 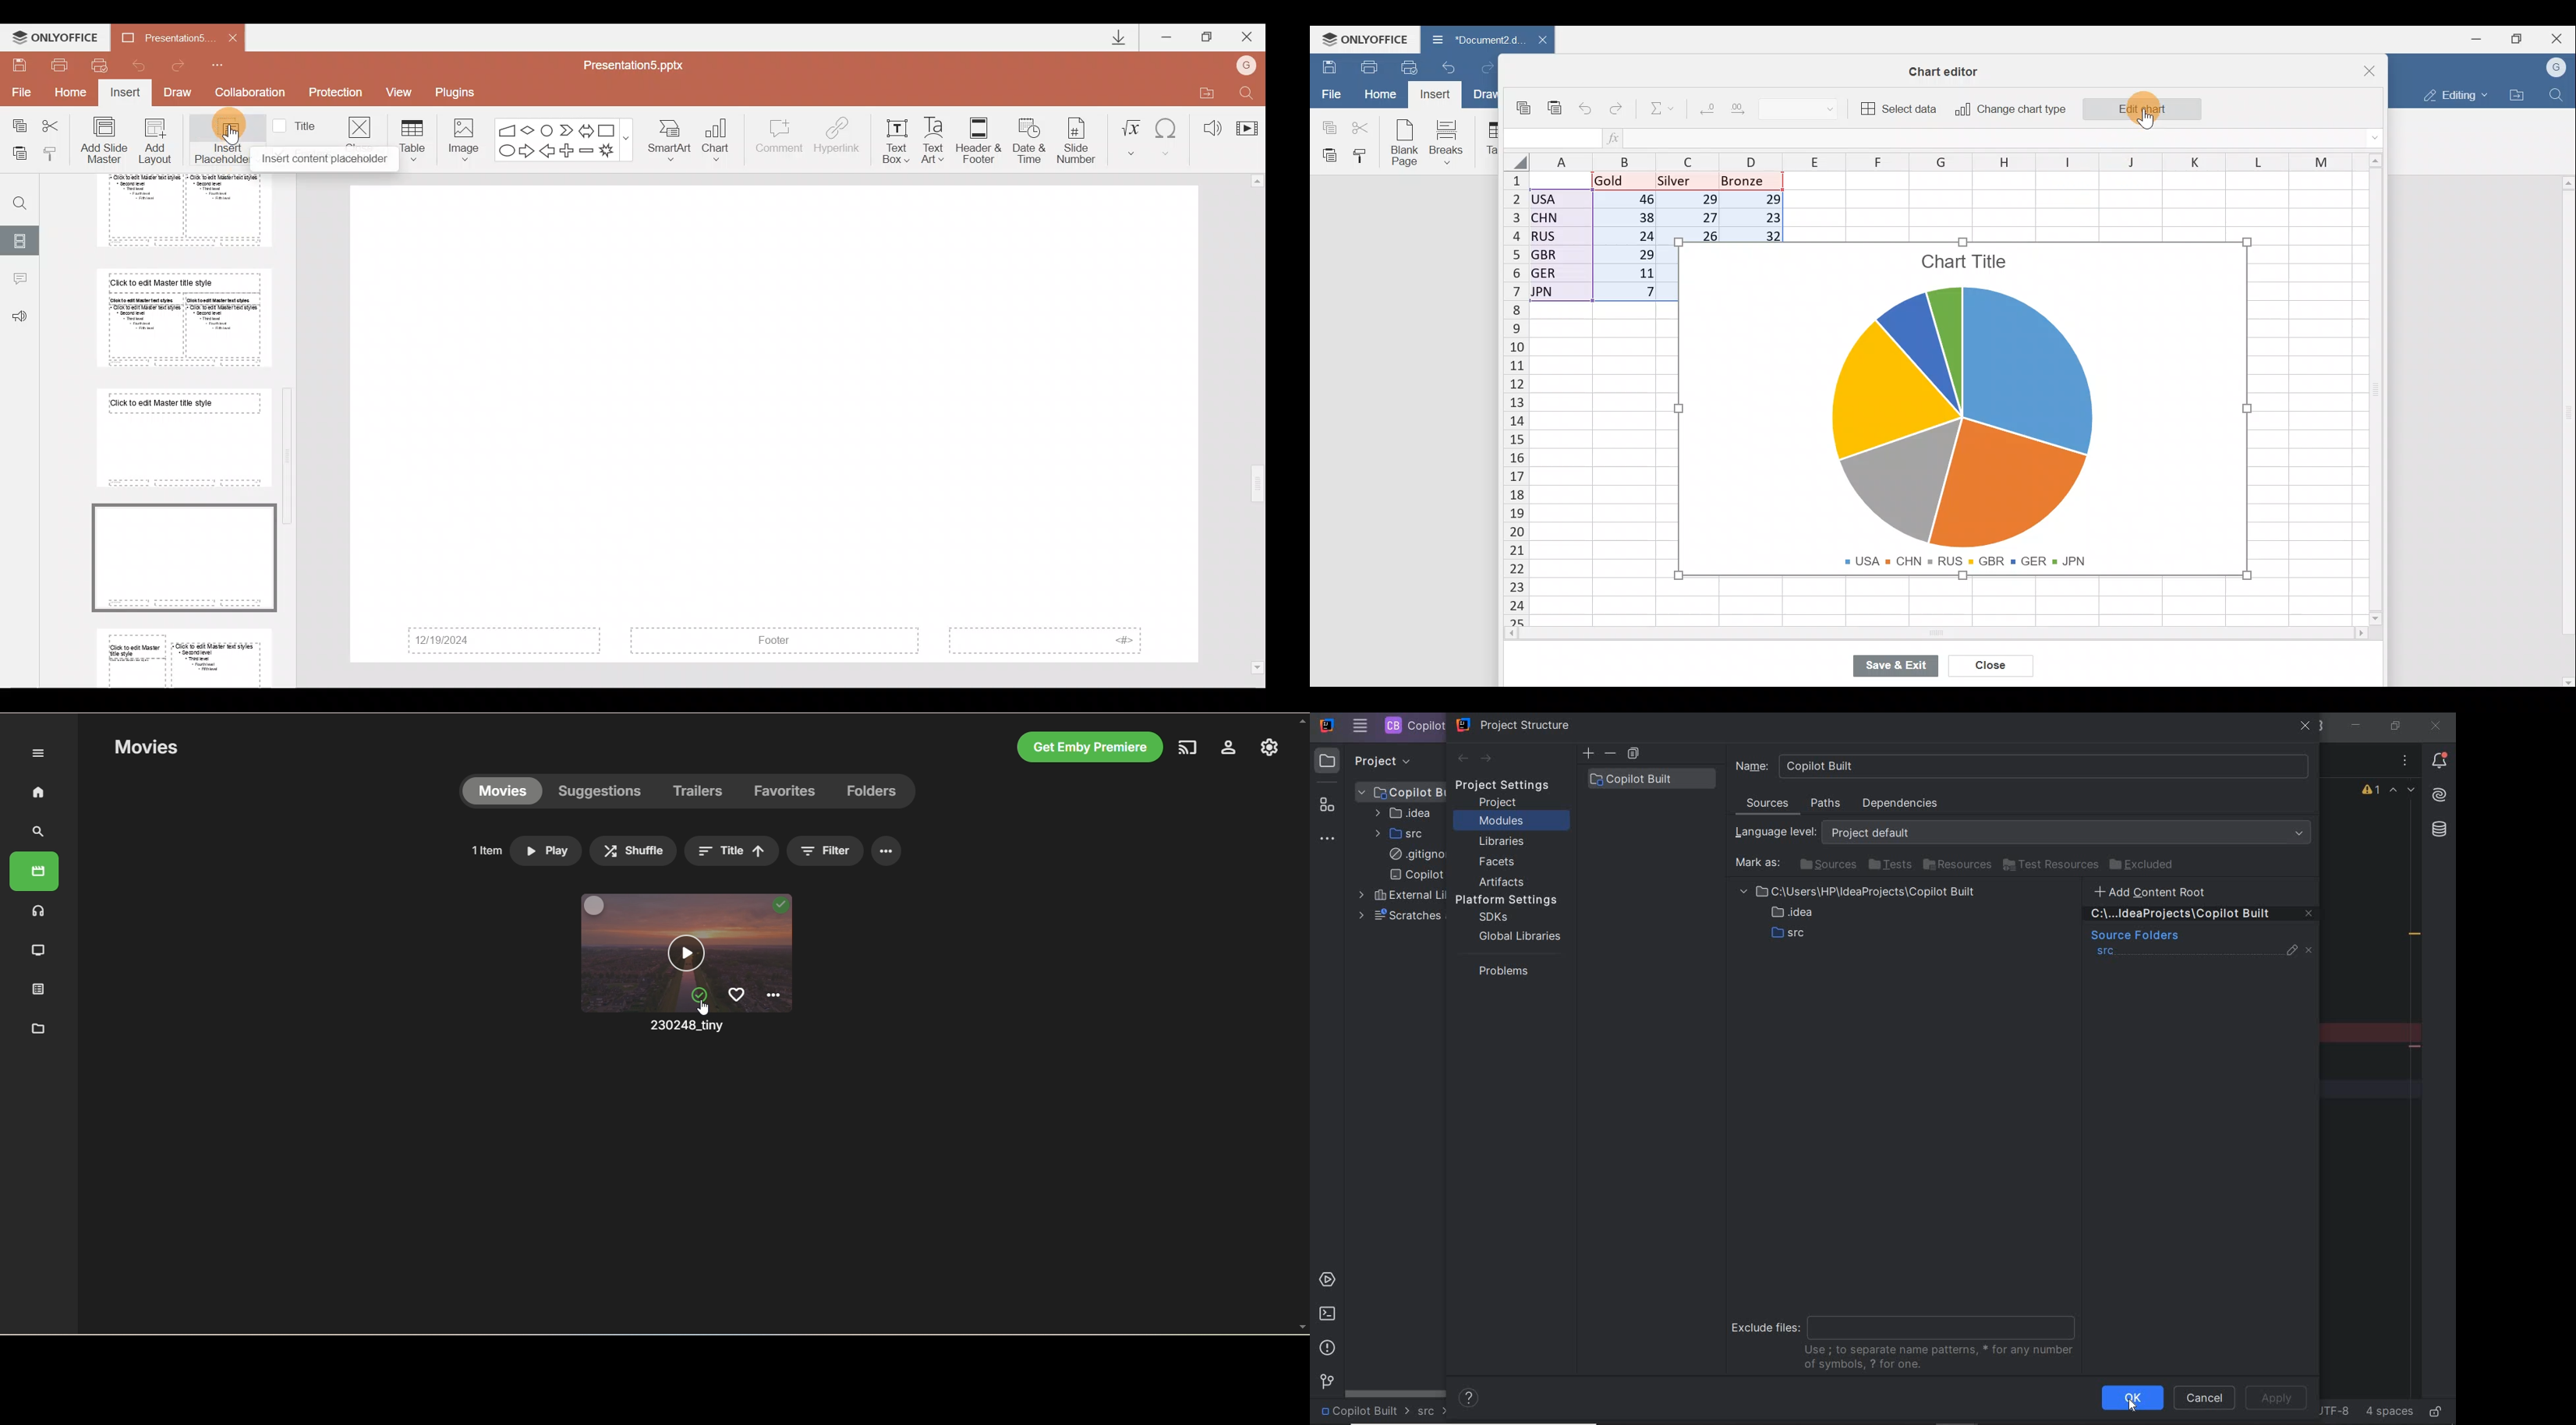 I want to click on Cursor on Insert, so click(x=1440, y=94).